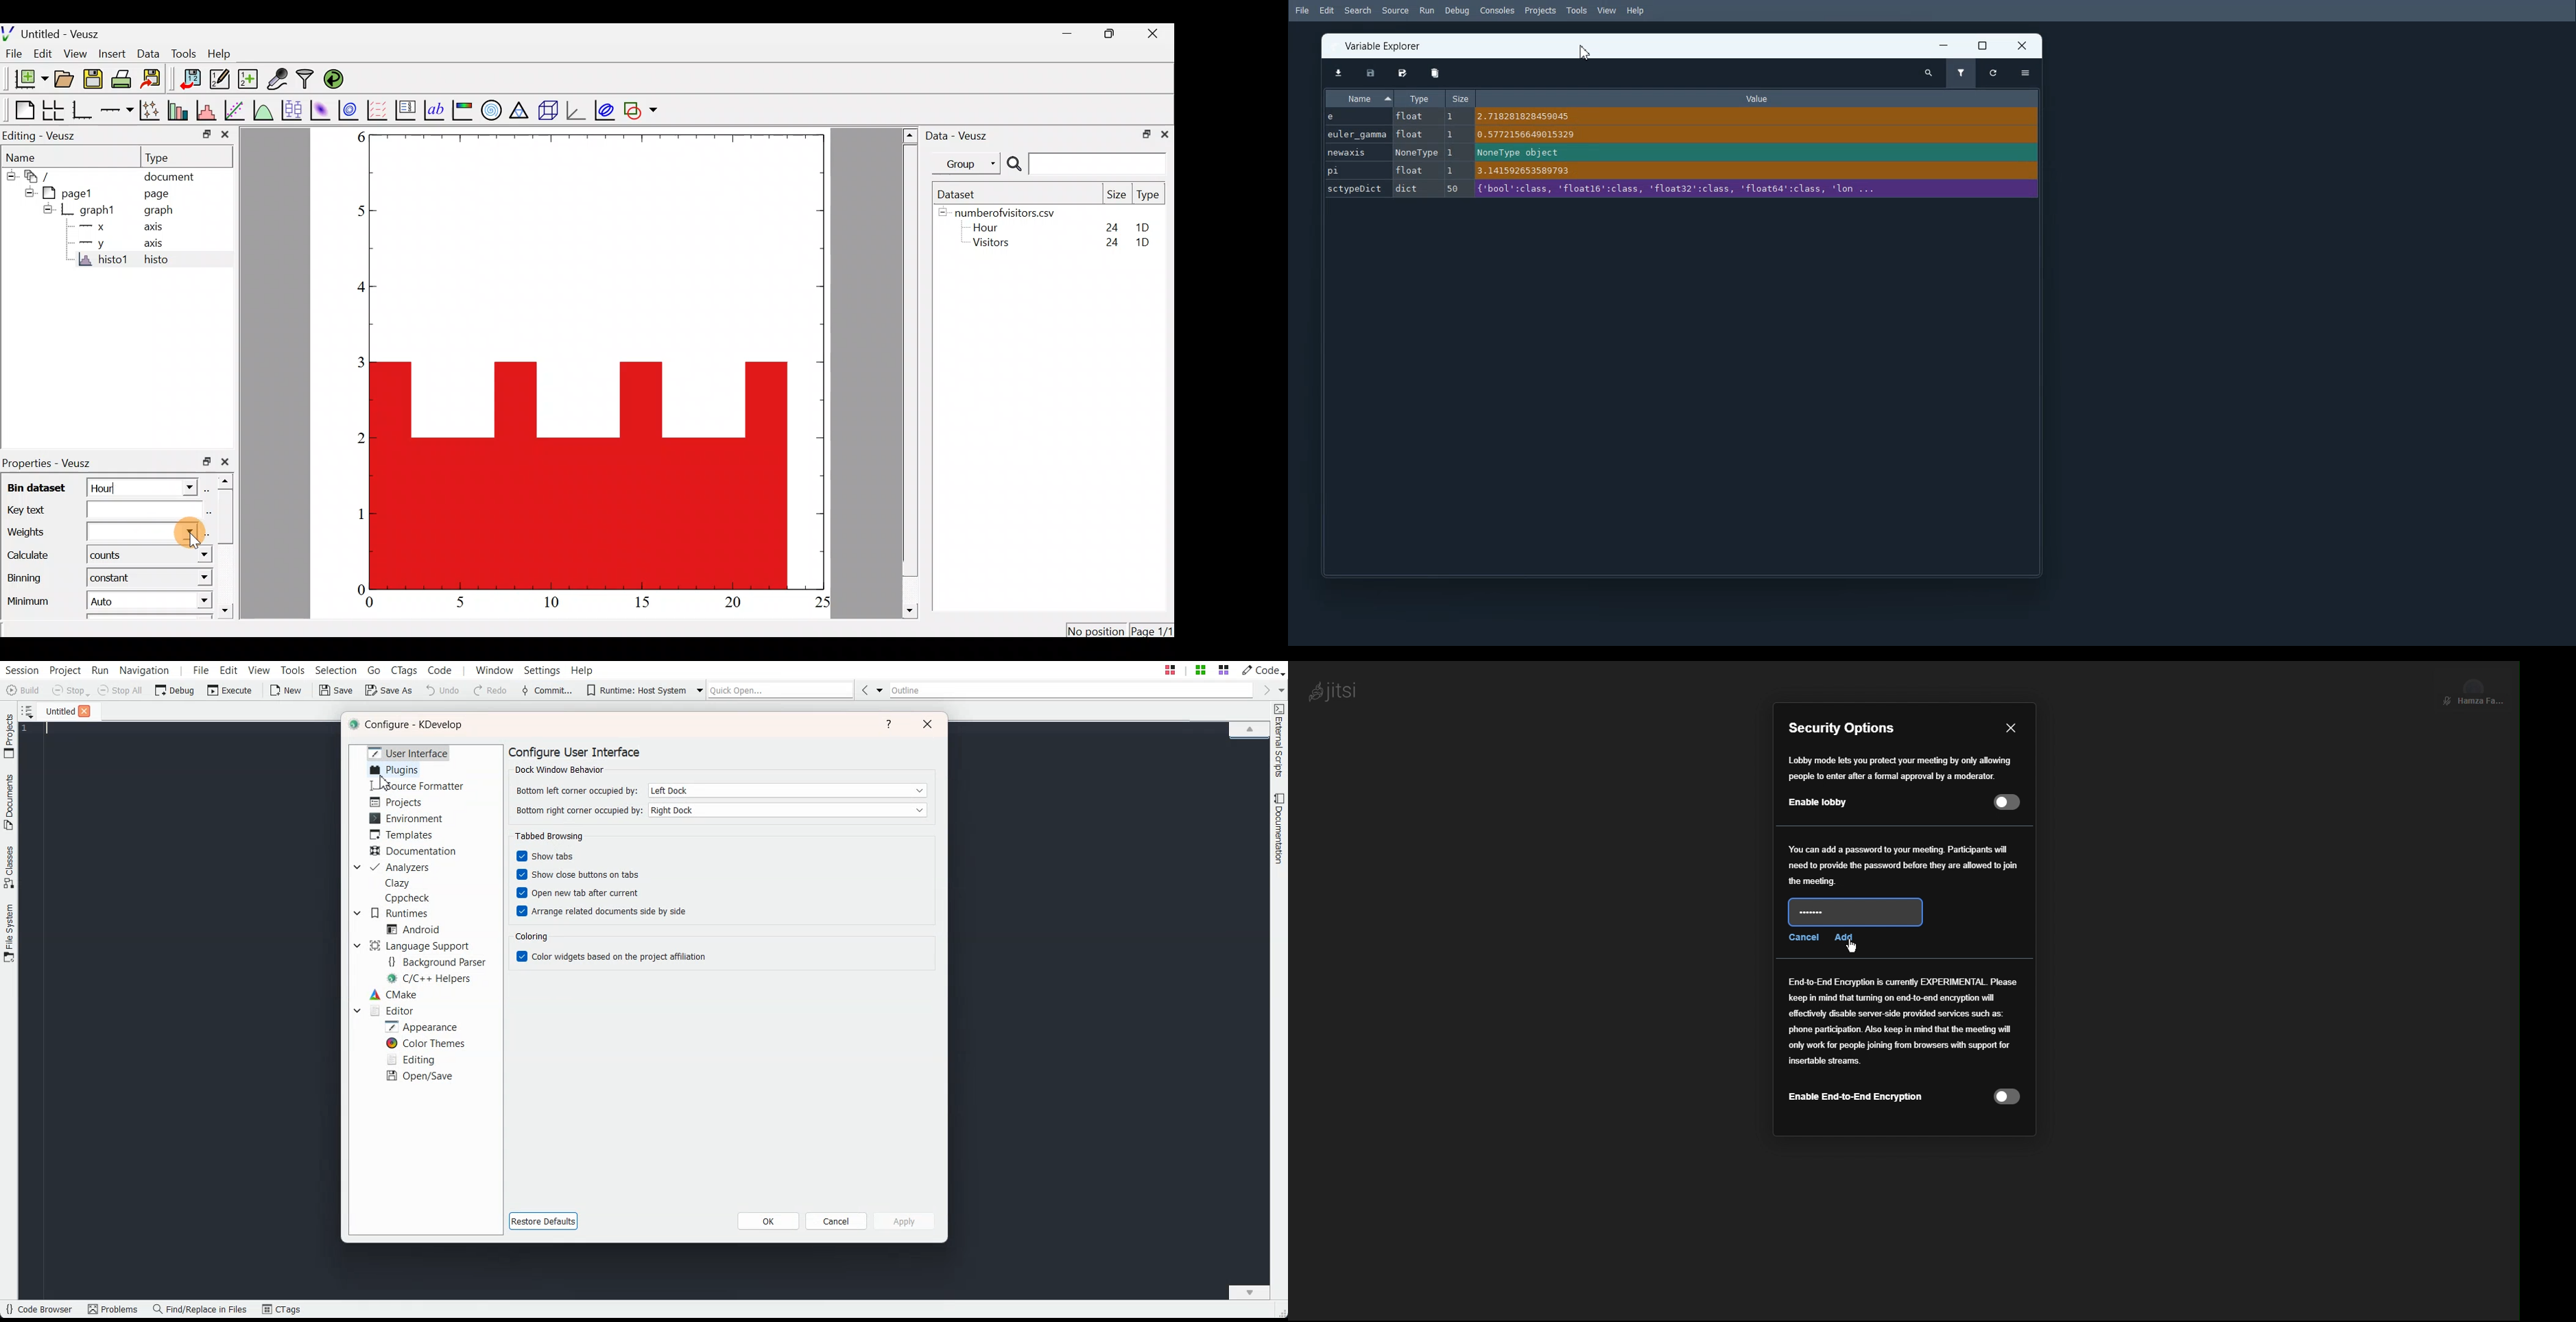 The height and width of the screenshot is (1344, 2576). Describe the element at coordinates (1532, 170) in the screenshot. I see `3.141592653589793` at that location.